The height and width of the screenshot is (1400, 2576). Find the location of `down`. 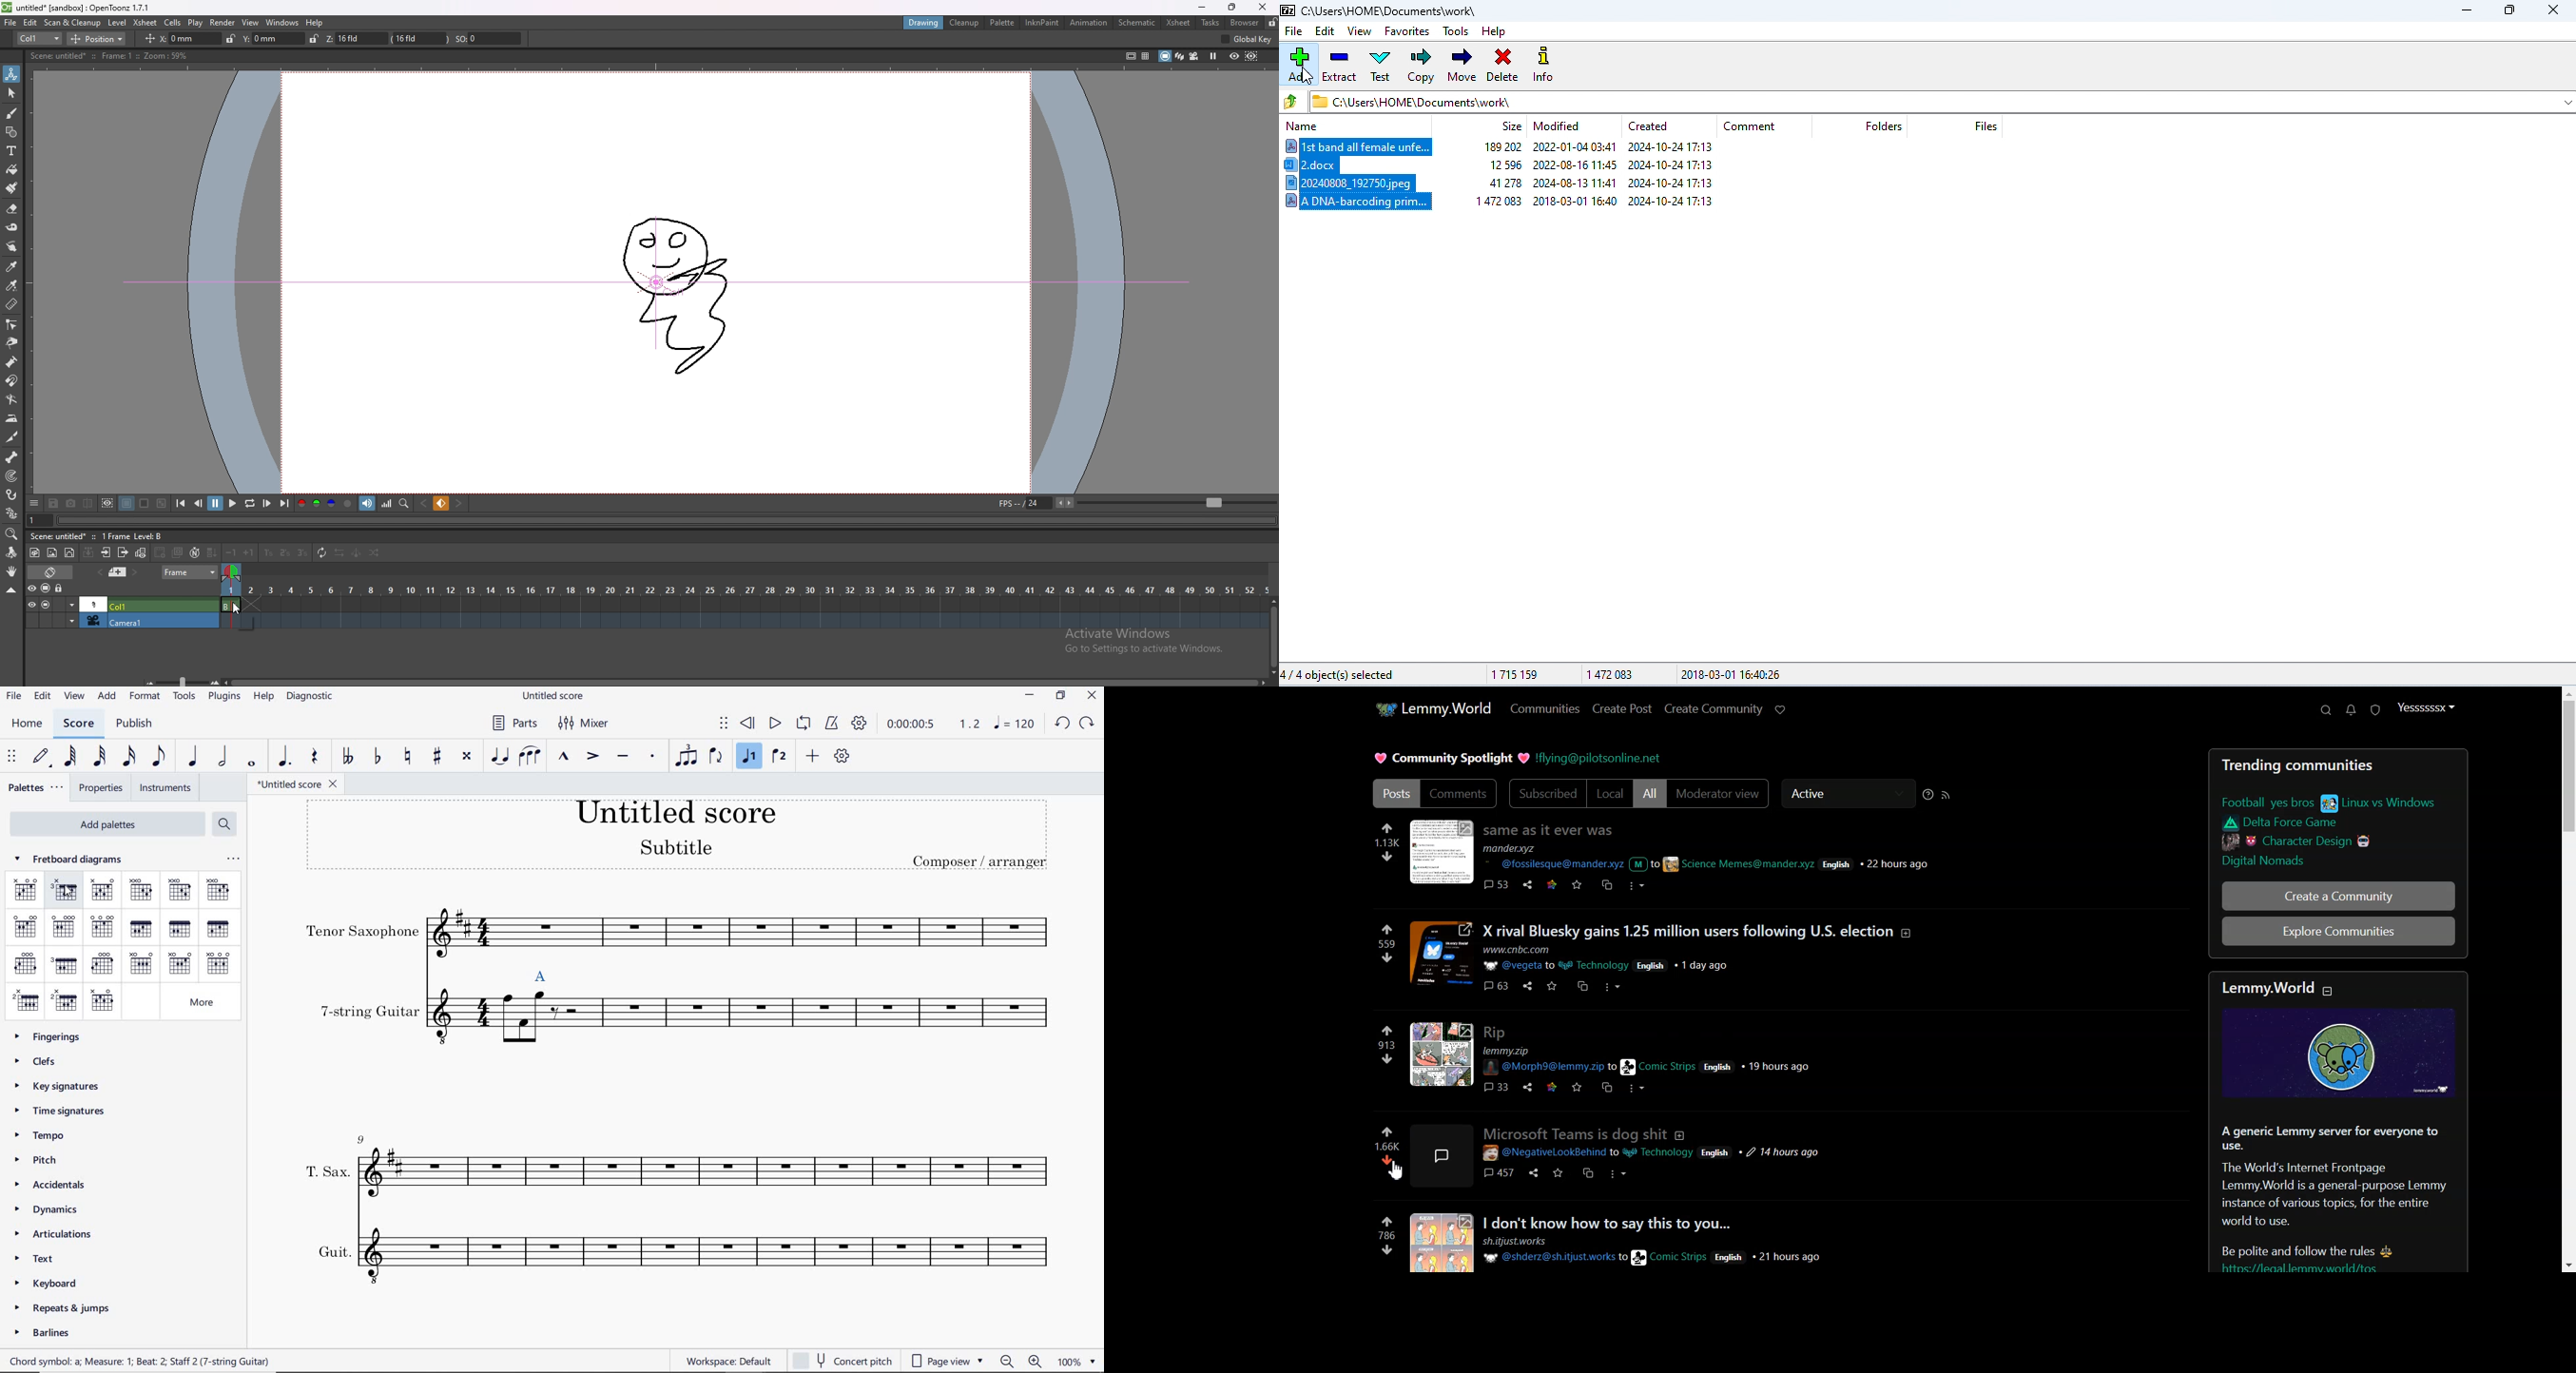

down is located at coordinates (1386, 855).